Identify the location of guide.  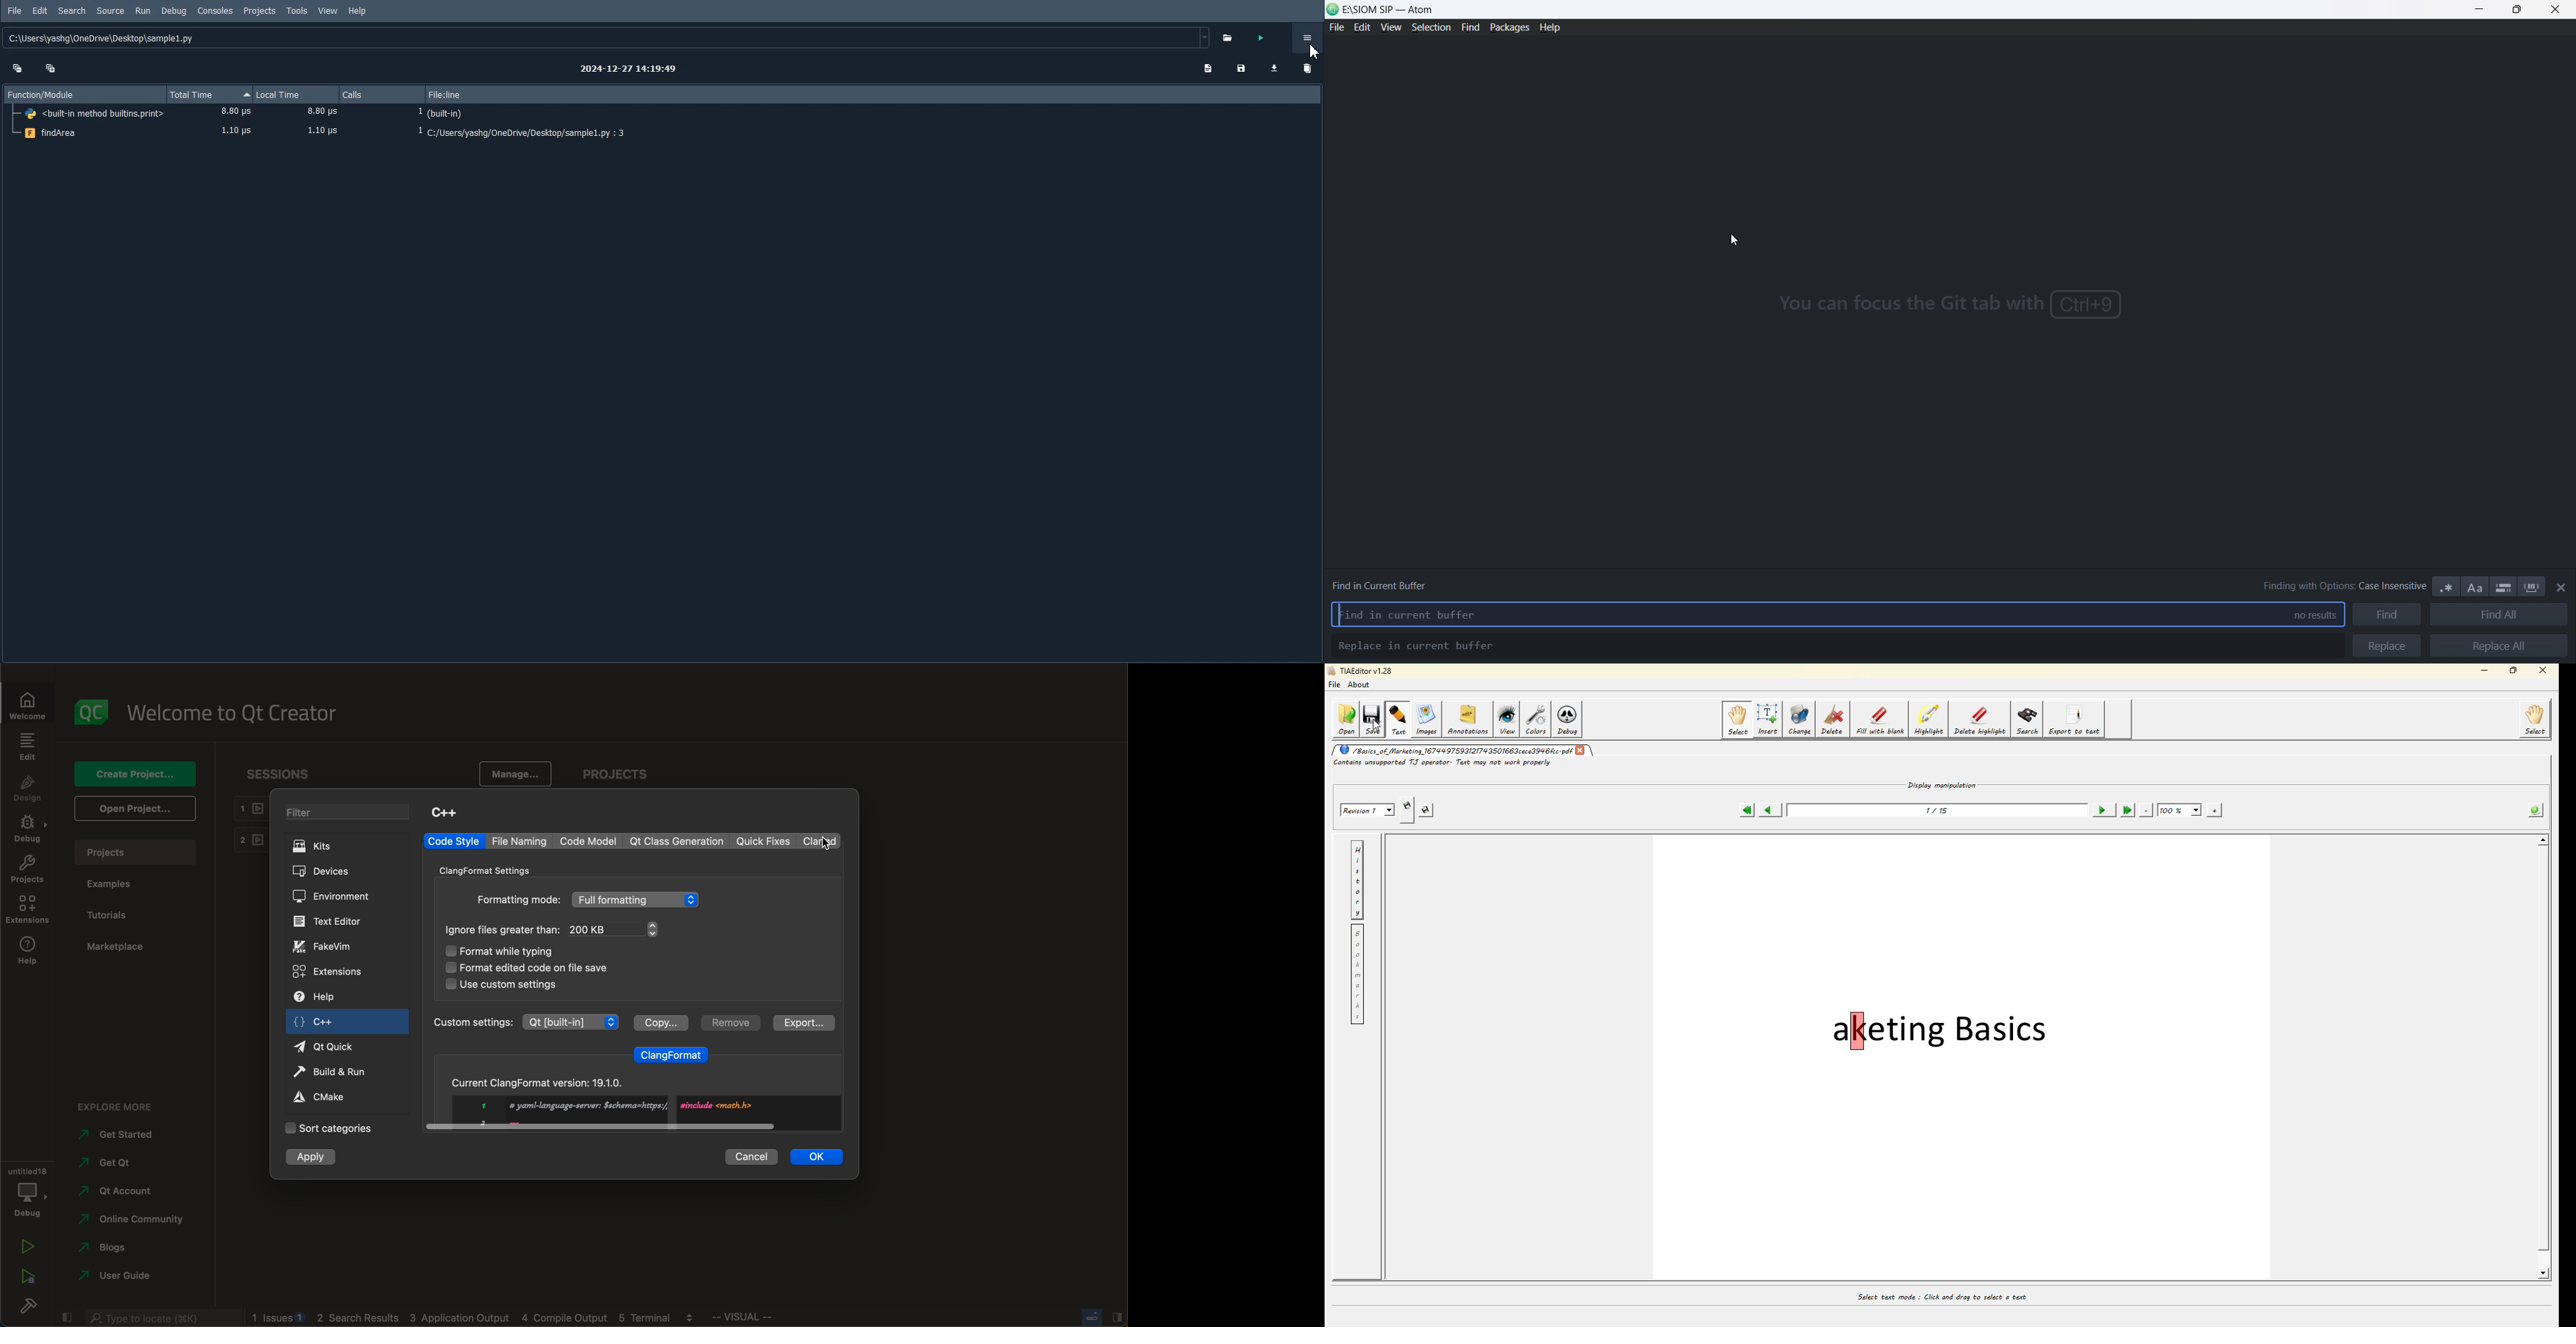
(118, 1275).